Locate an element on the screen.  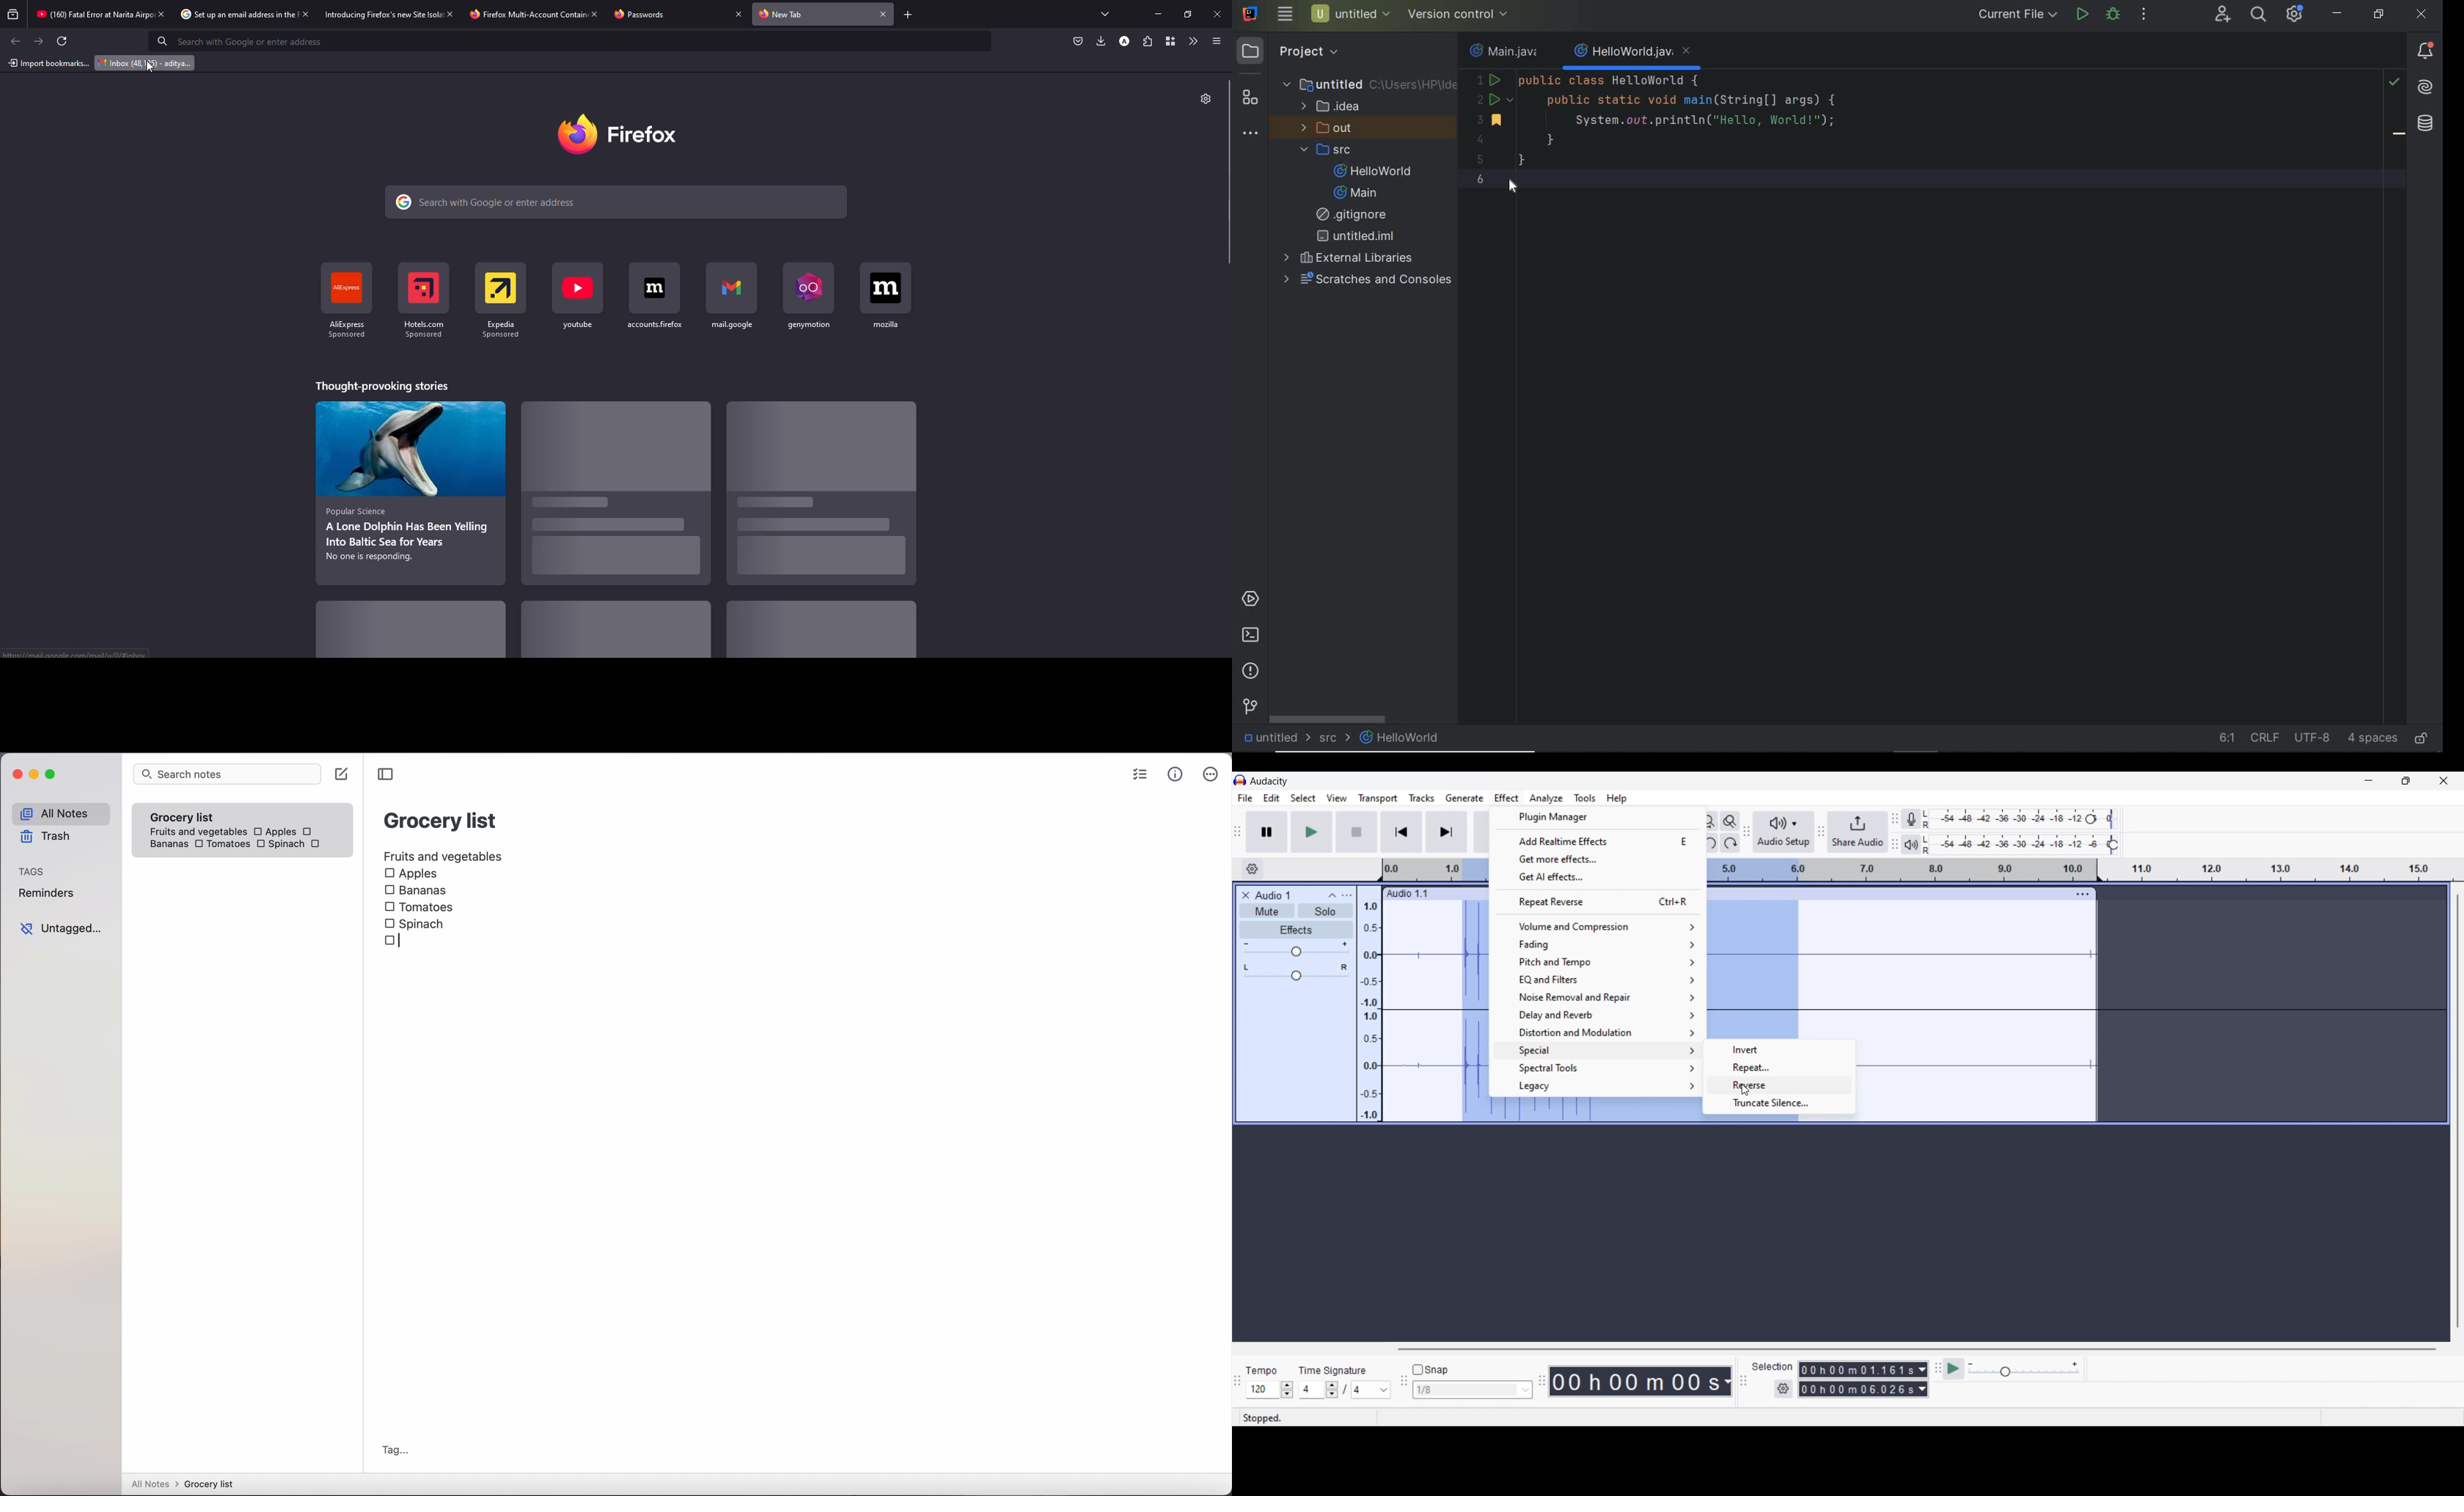
Portion of recorded audio track selected is located at coordinates (1596, 1112).